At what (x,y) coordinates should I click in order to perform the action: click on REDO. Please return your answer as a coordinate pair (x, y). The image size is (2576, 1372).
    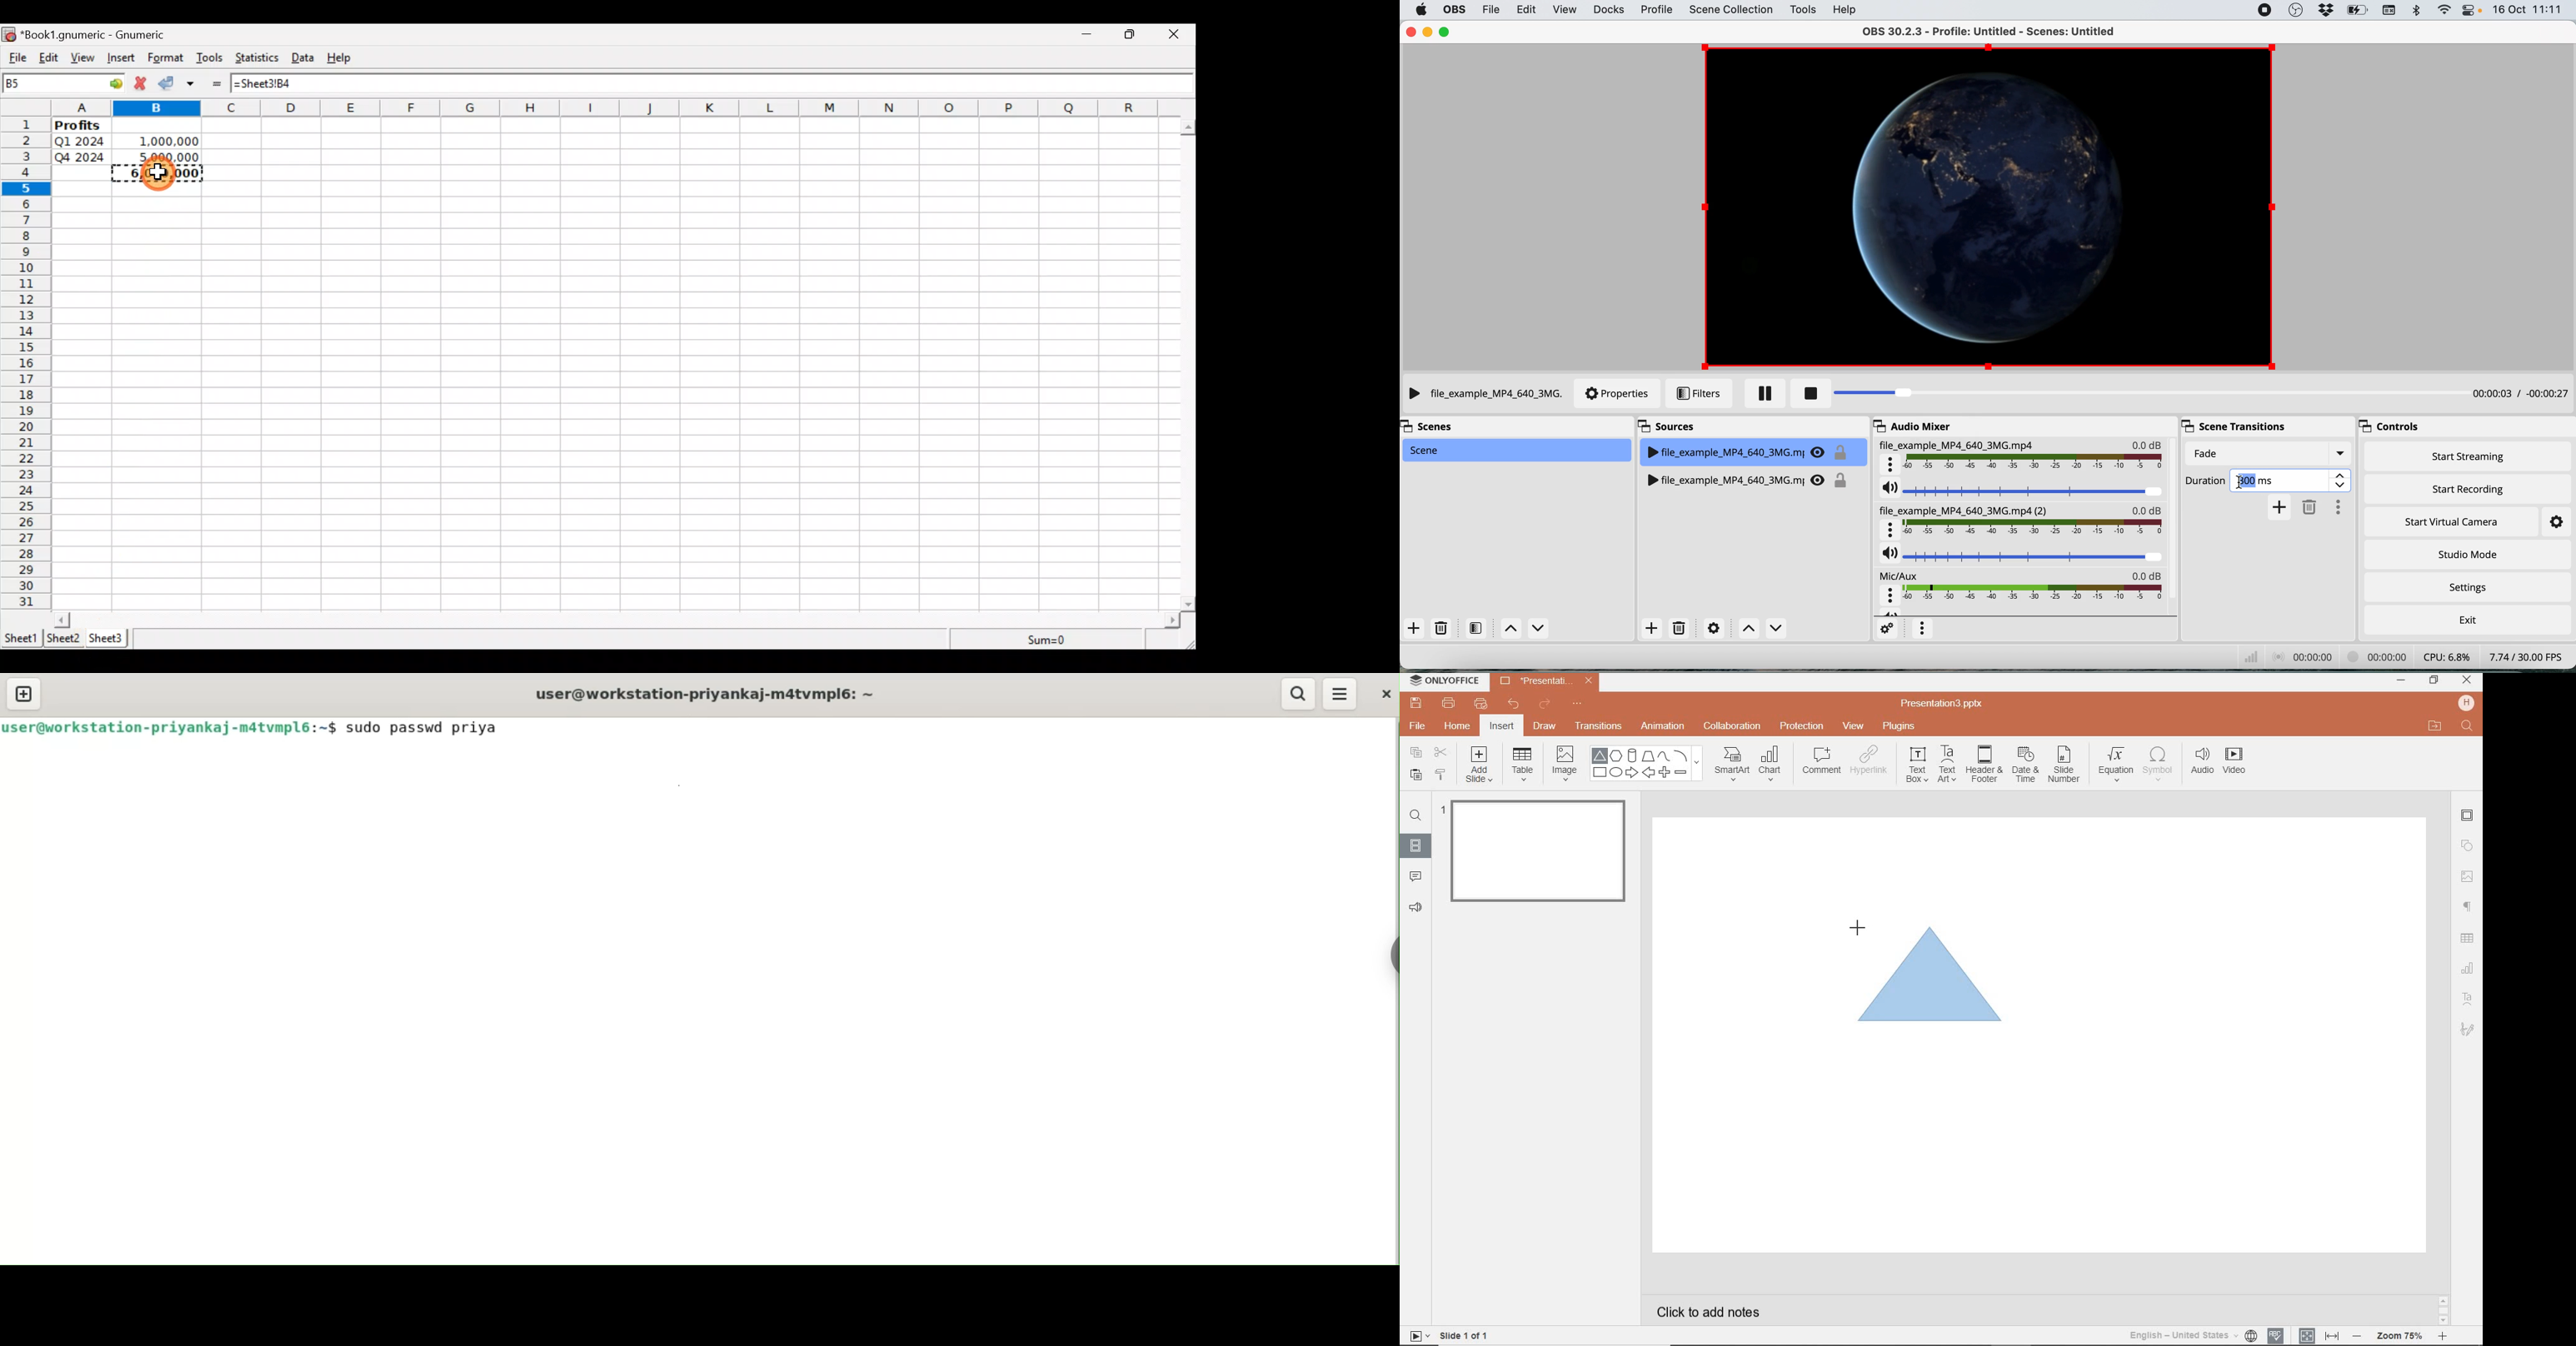
    Looking at the image, I should click on (1546, 705).